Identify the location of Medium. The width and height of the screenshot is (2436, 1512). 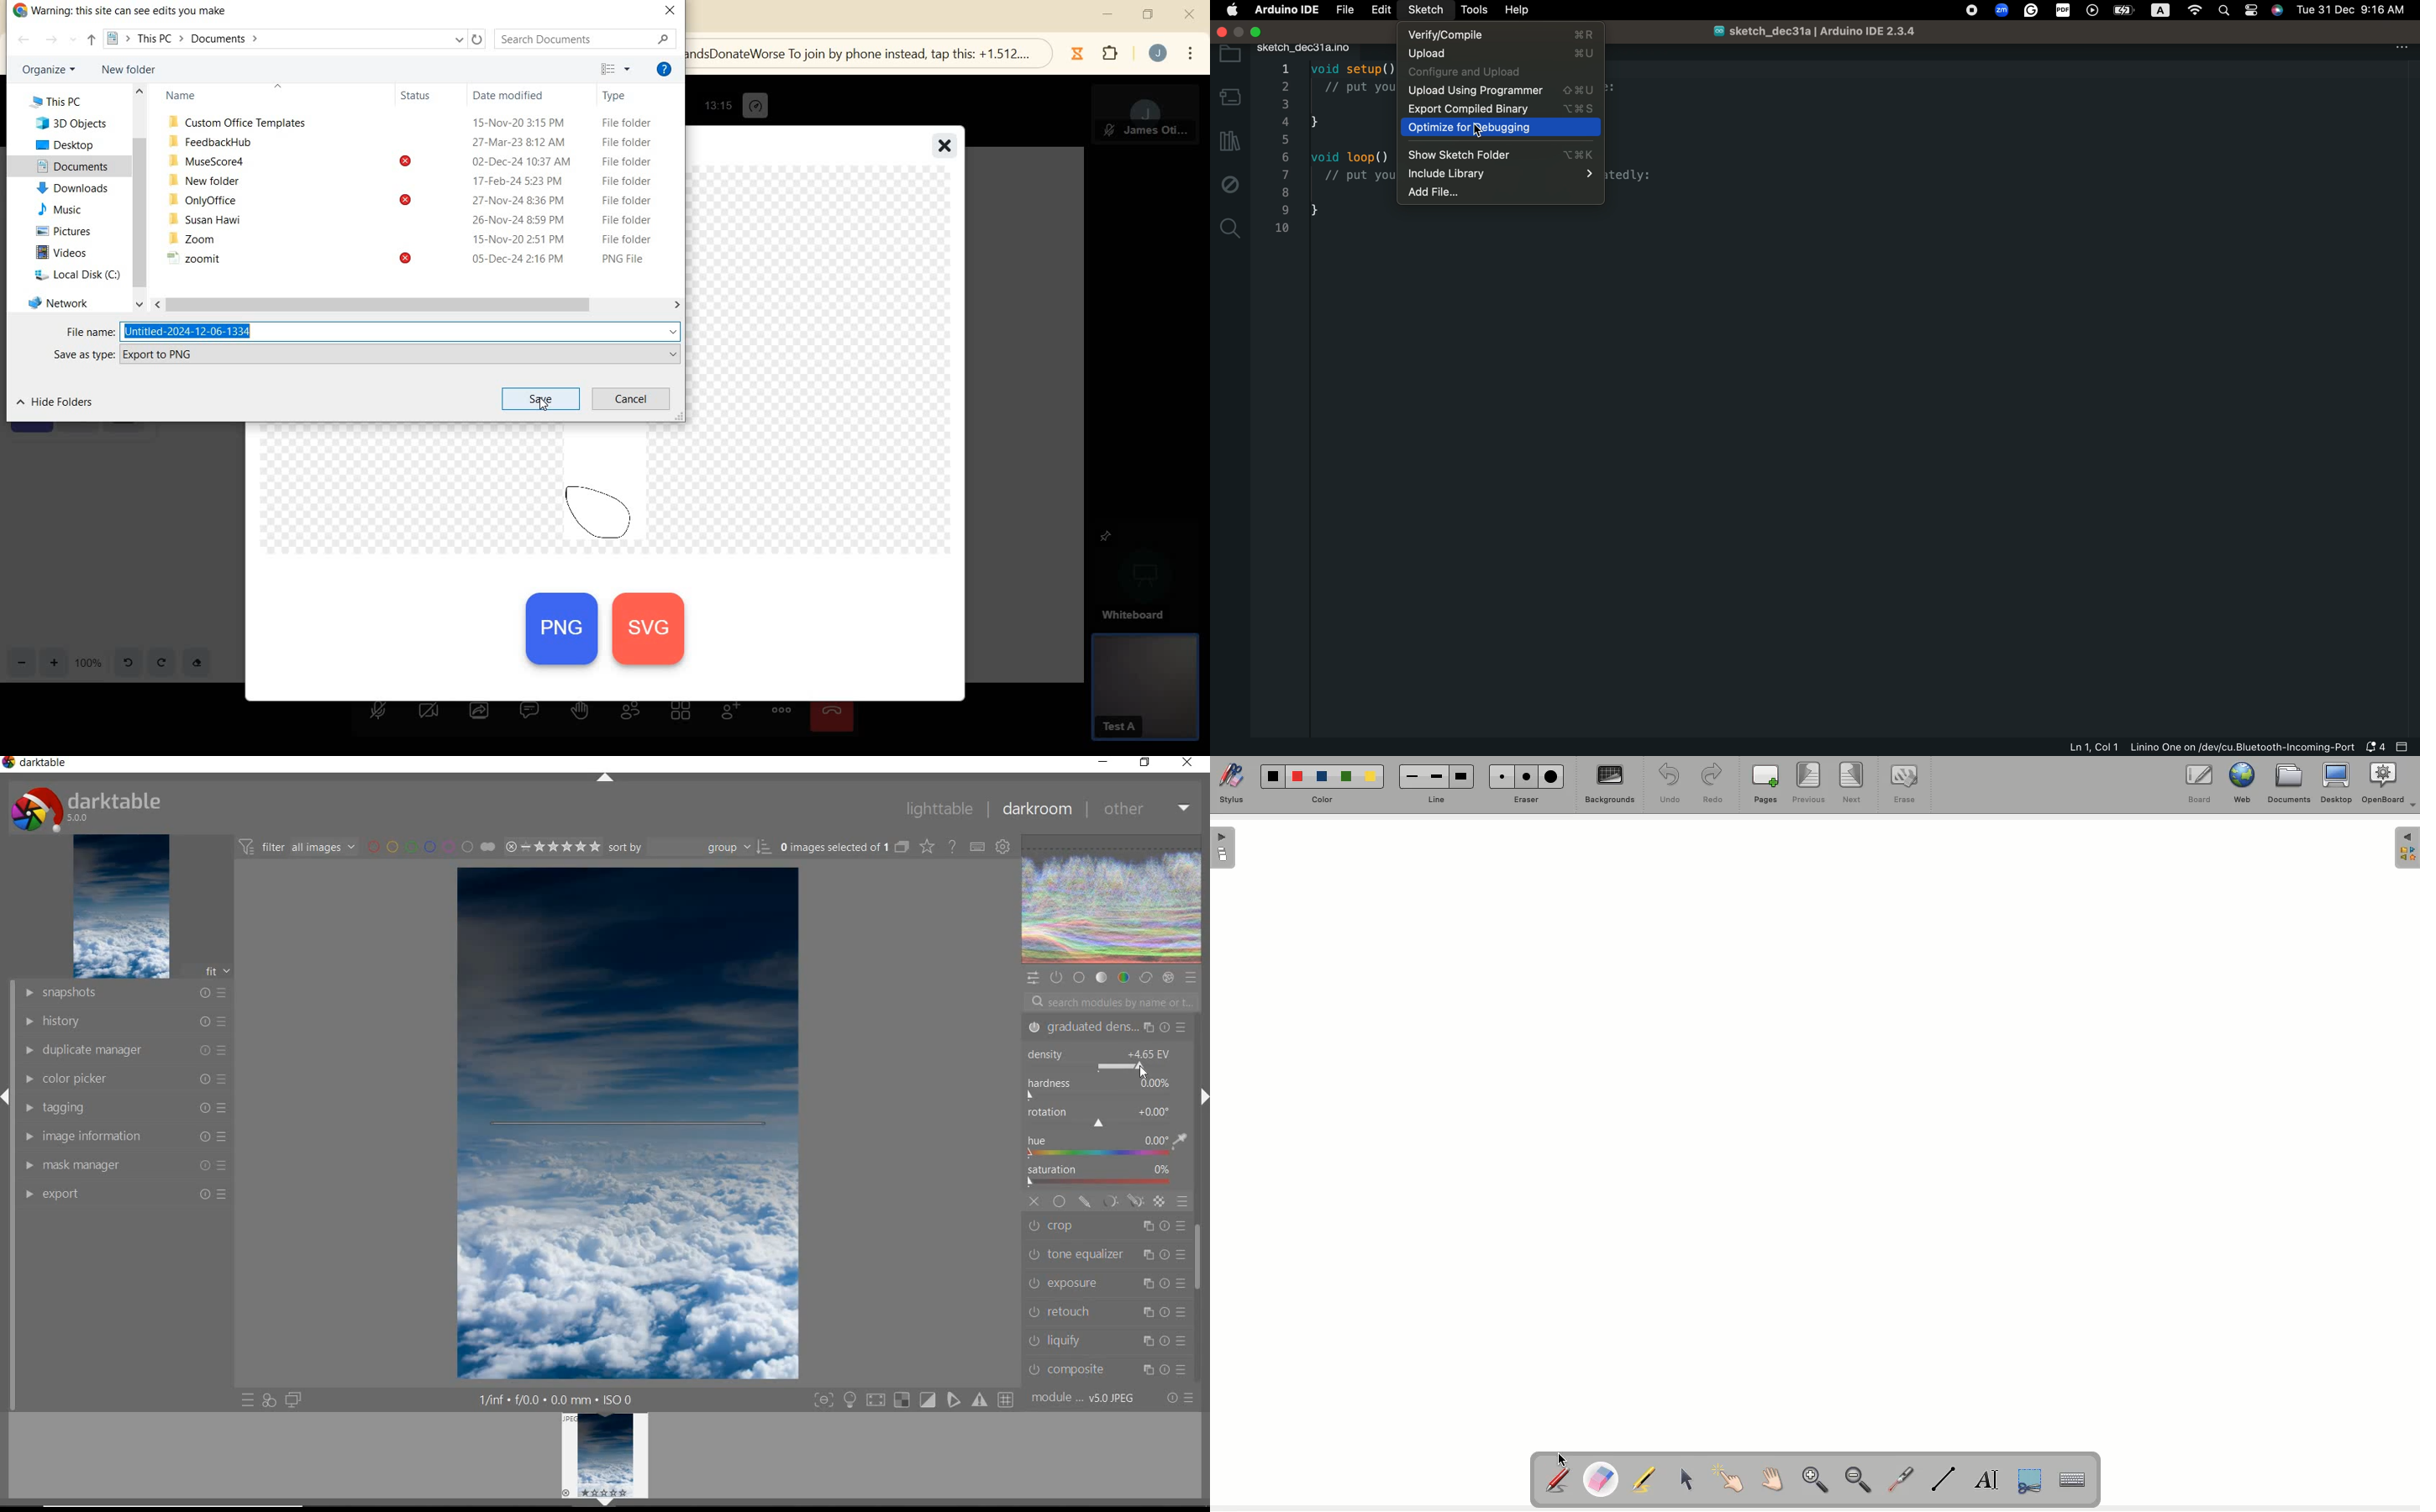
(1436, 777).